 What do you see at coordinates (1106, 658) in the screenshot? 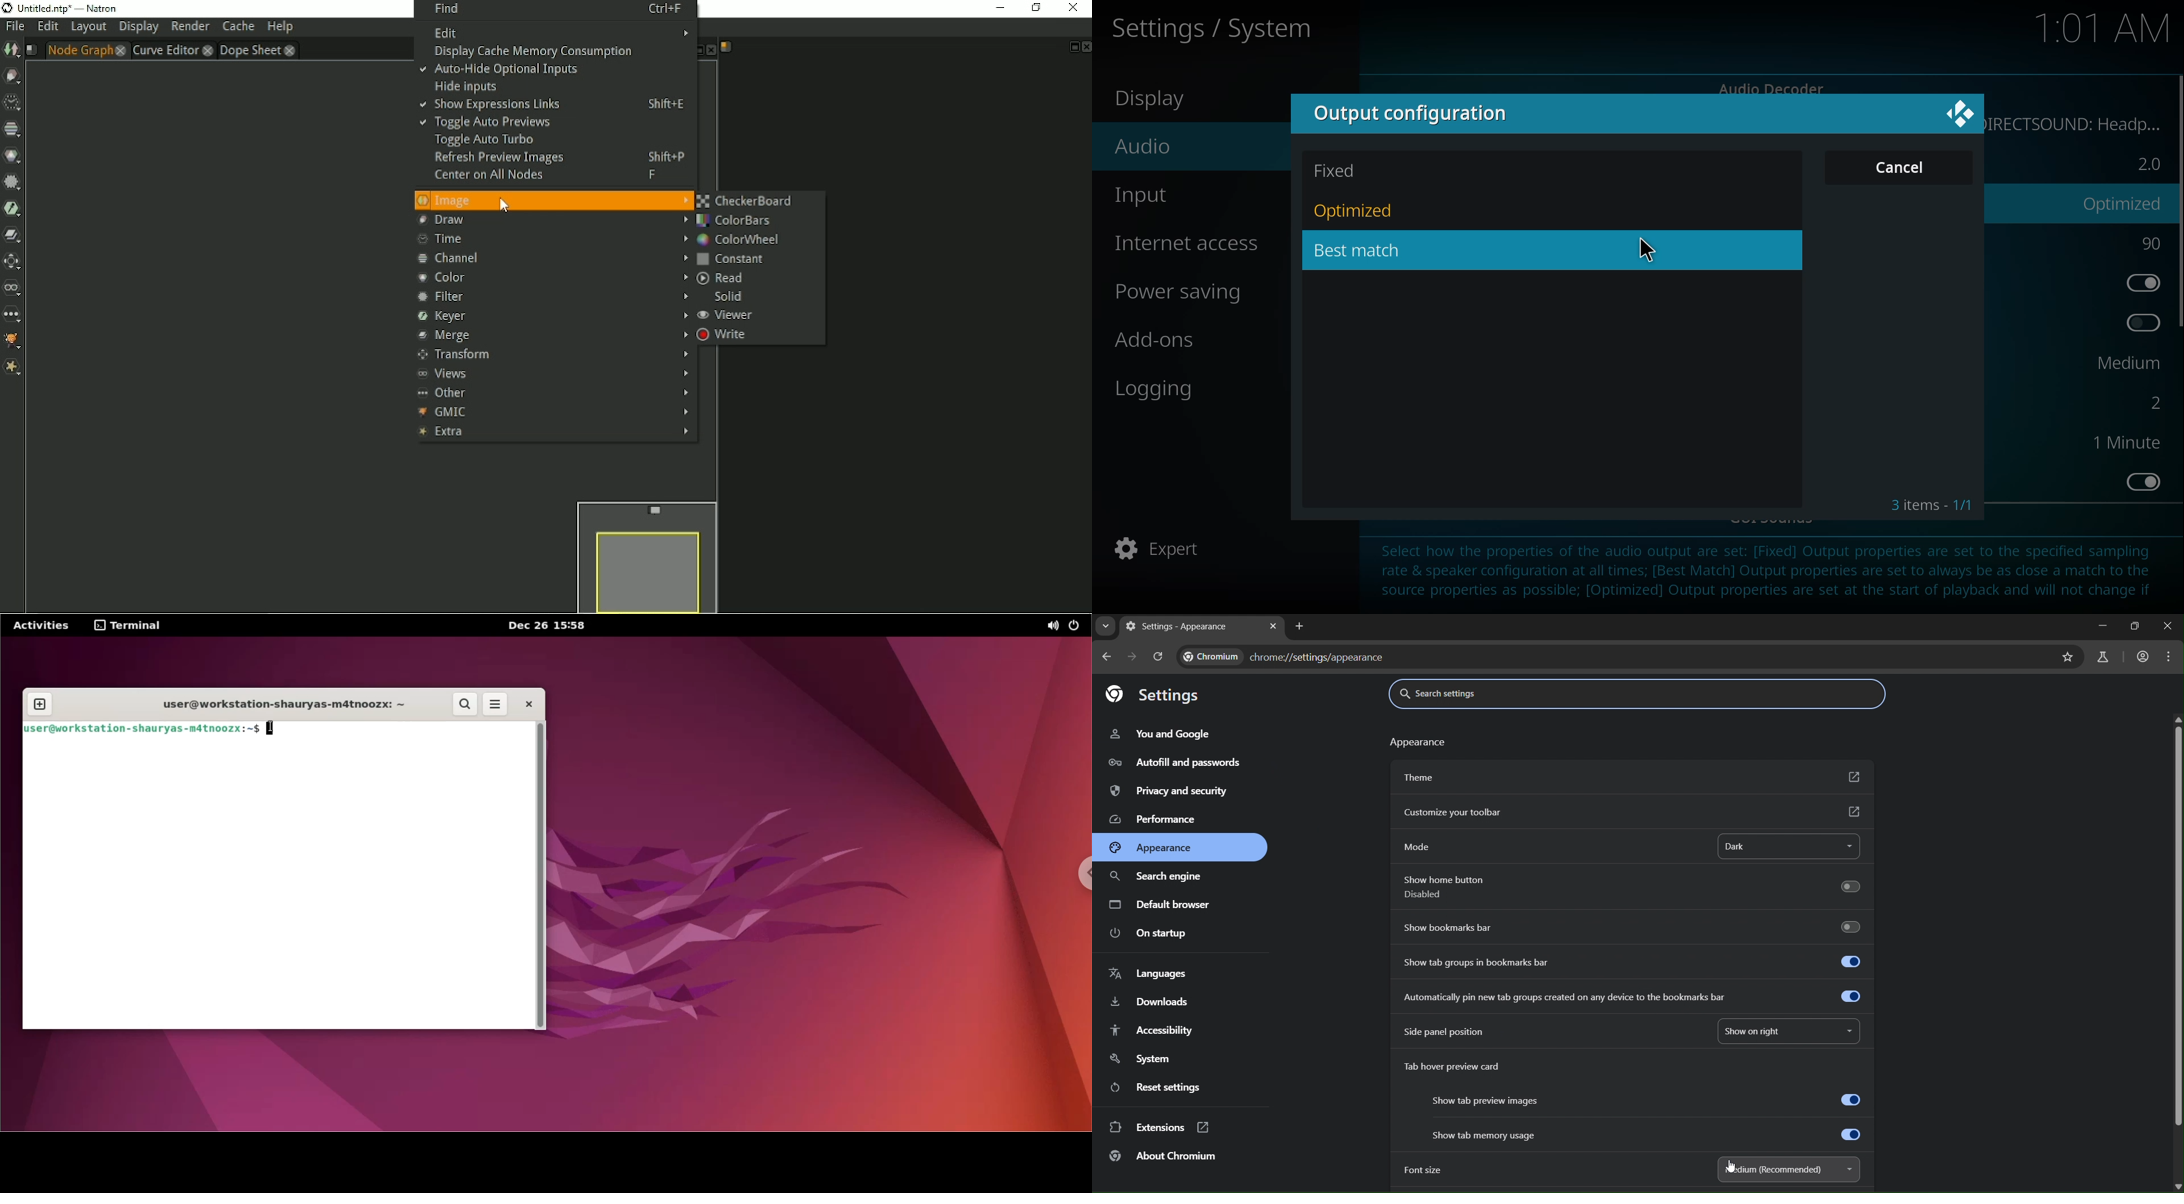
I see `go back one page` at bounding box center [1106, 658].